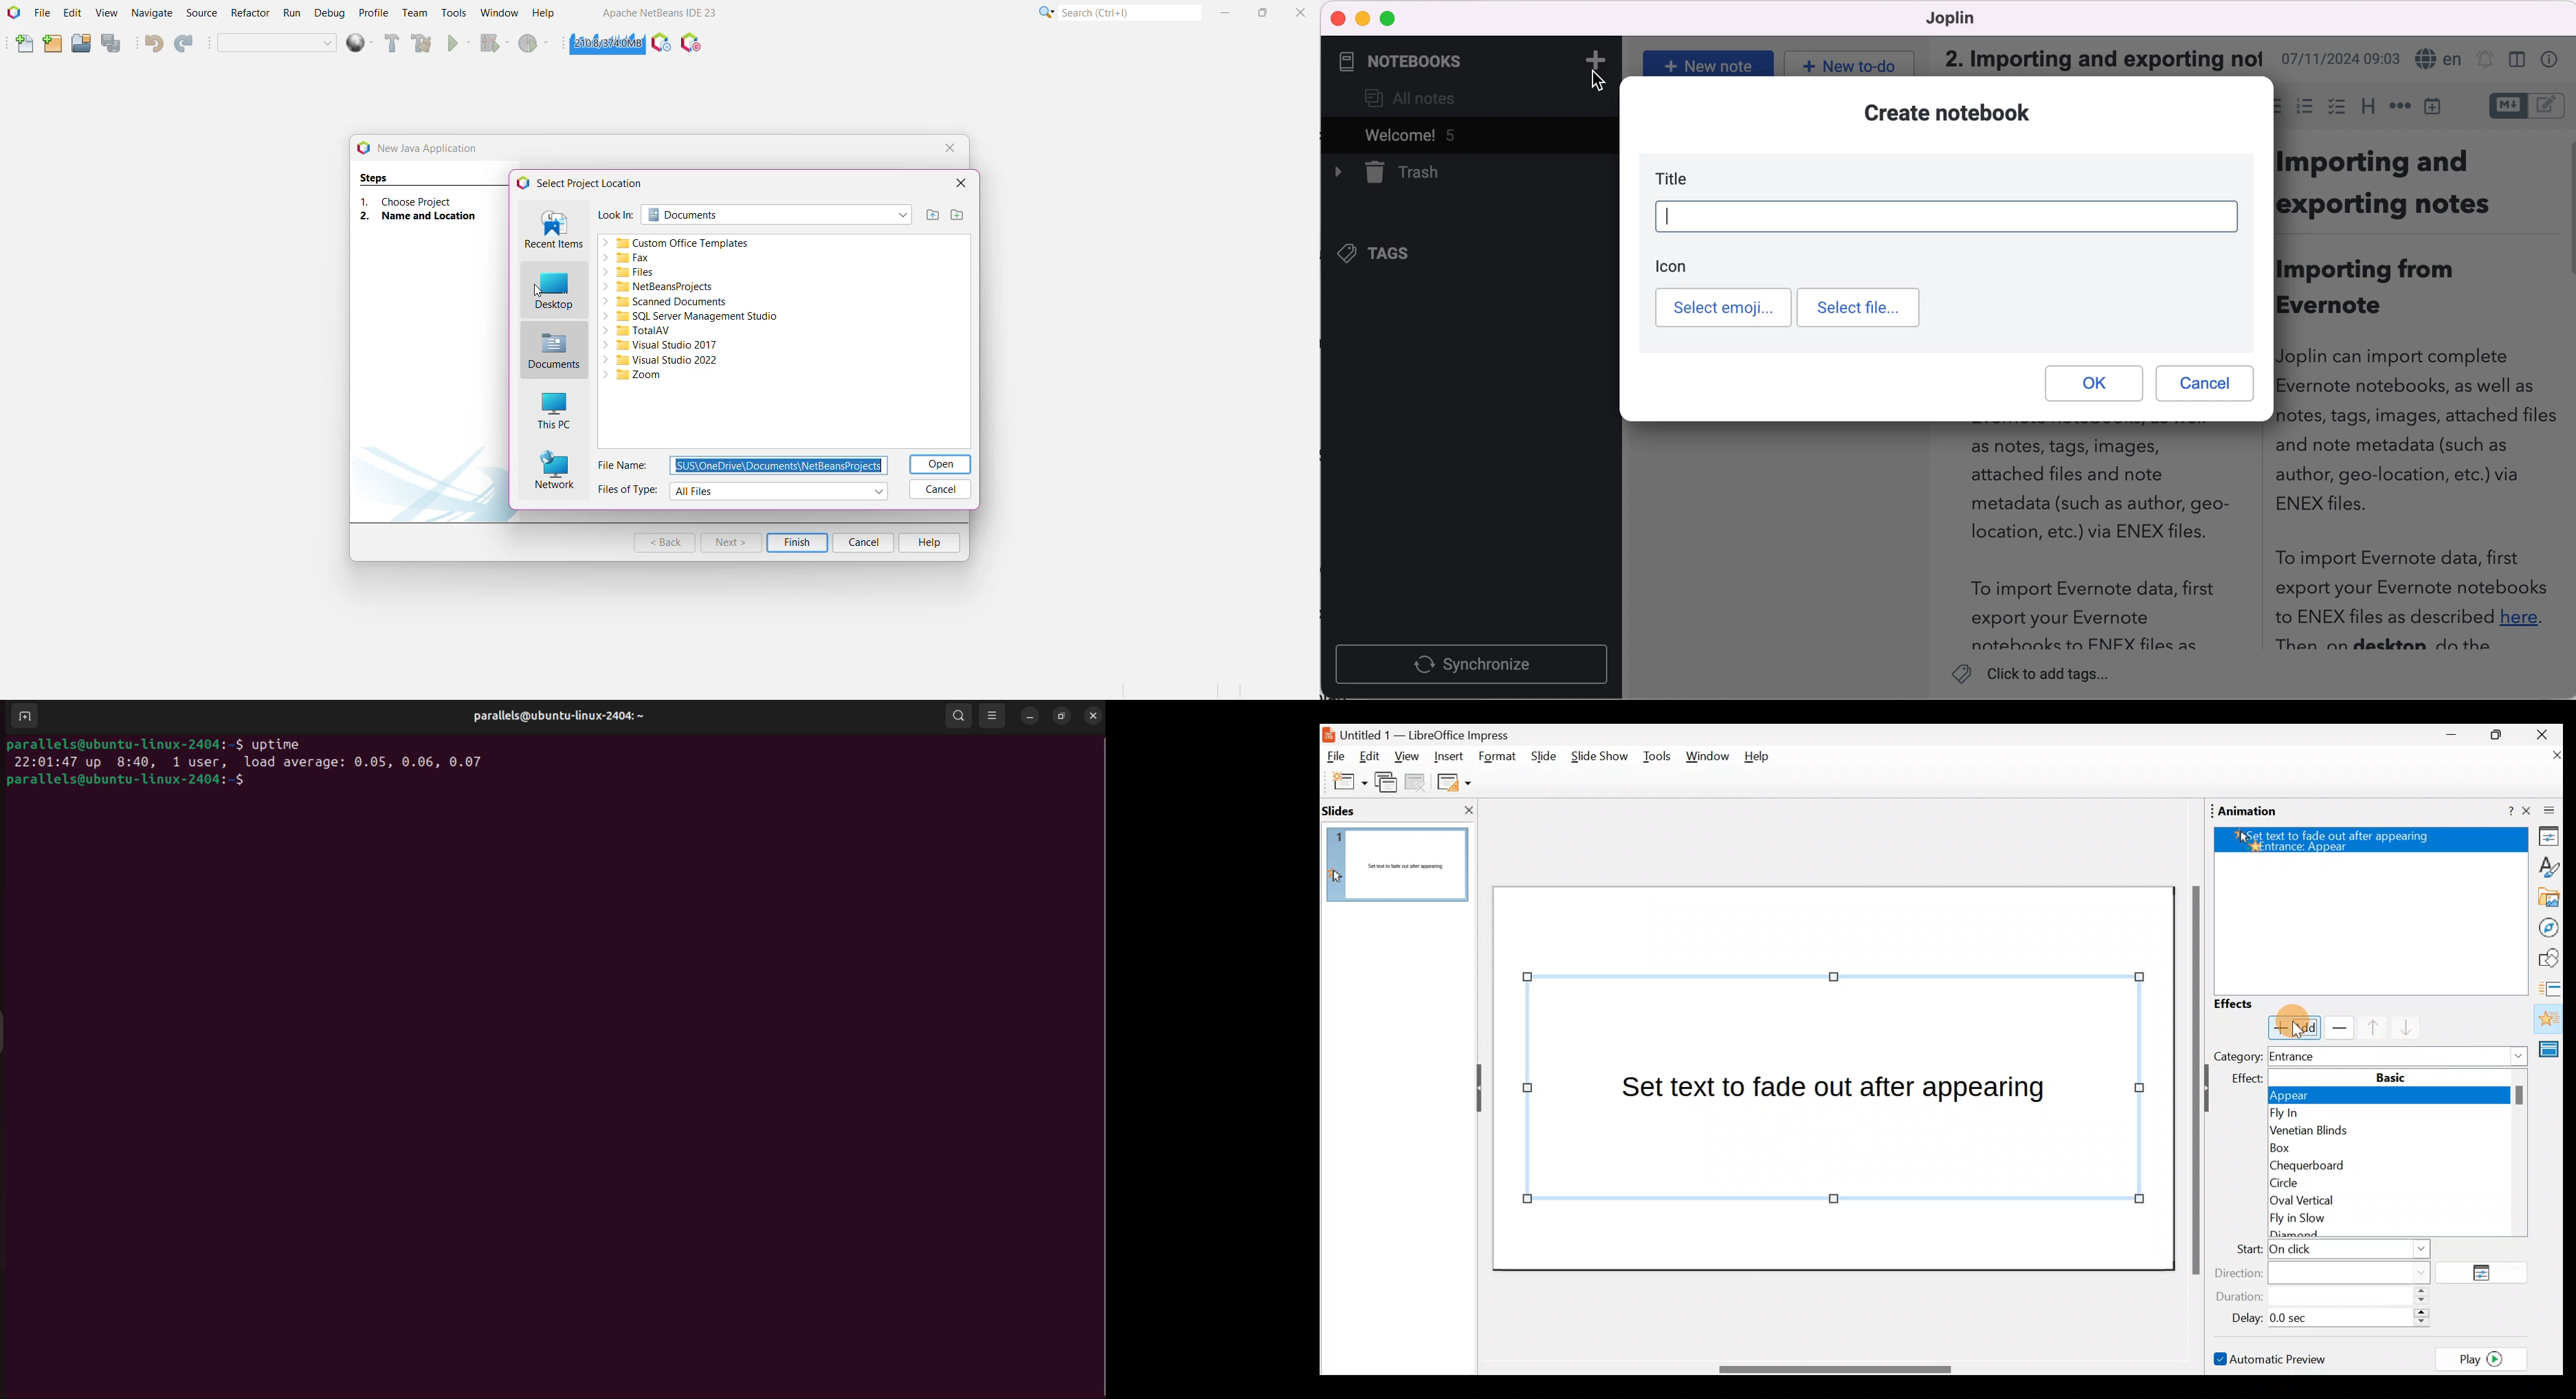 This screenshot has width=2576, height=1400. Describe the element at coordinates (2436, 60) in the screenshot. I see `language` at that location.